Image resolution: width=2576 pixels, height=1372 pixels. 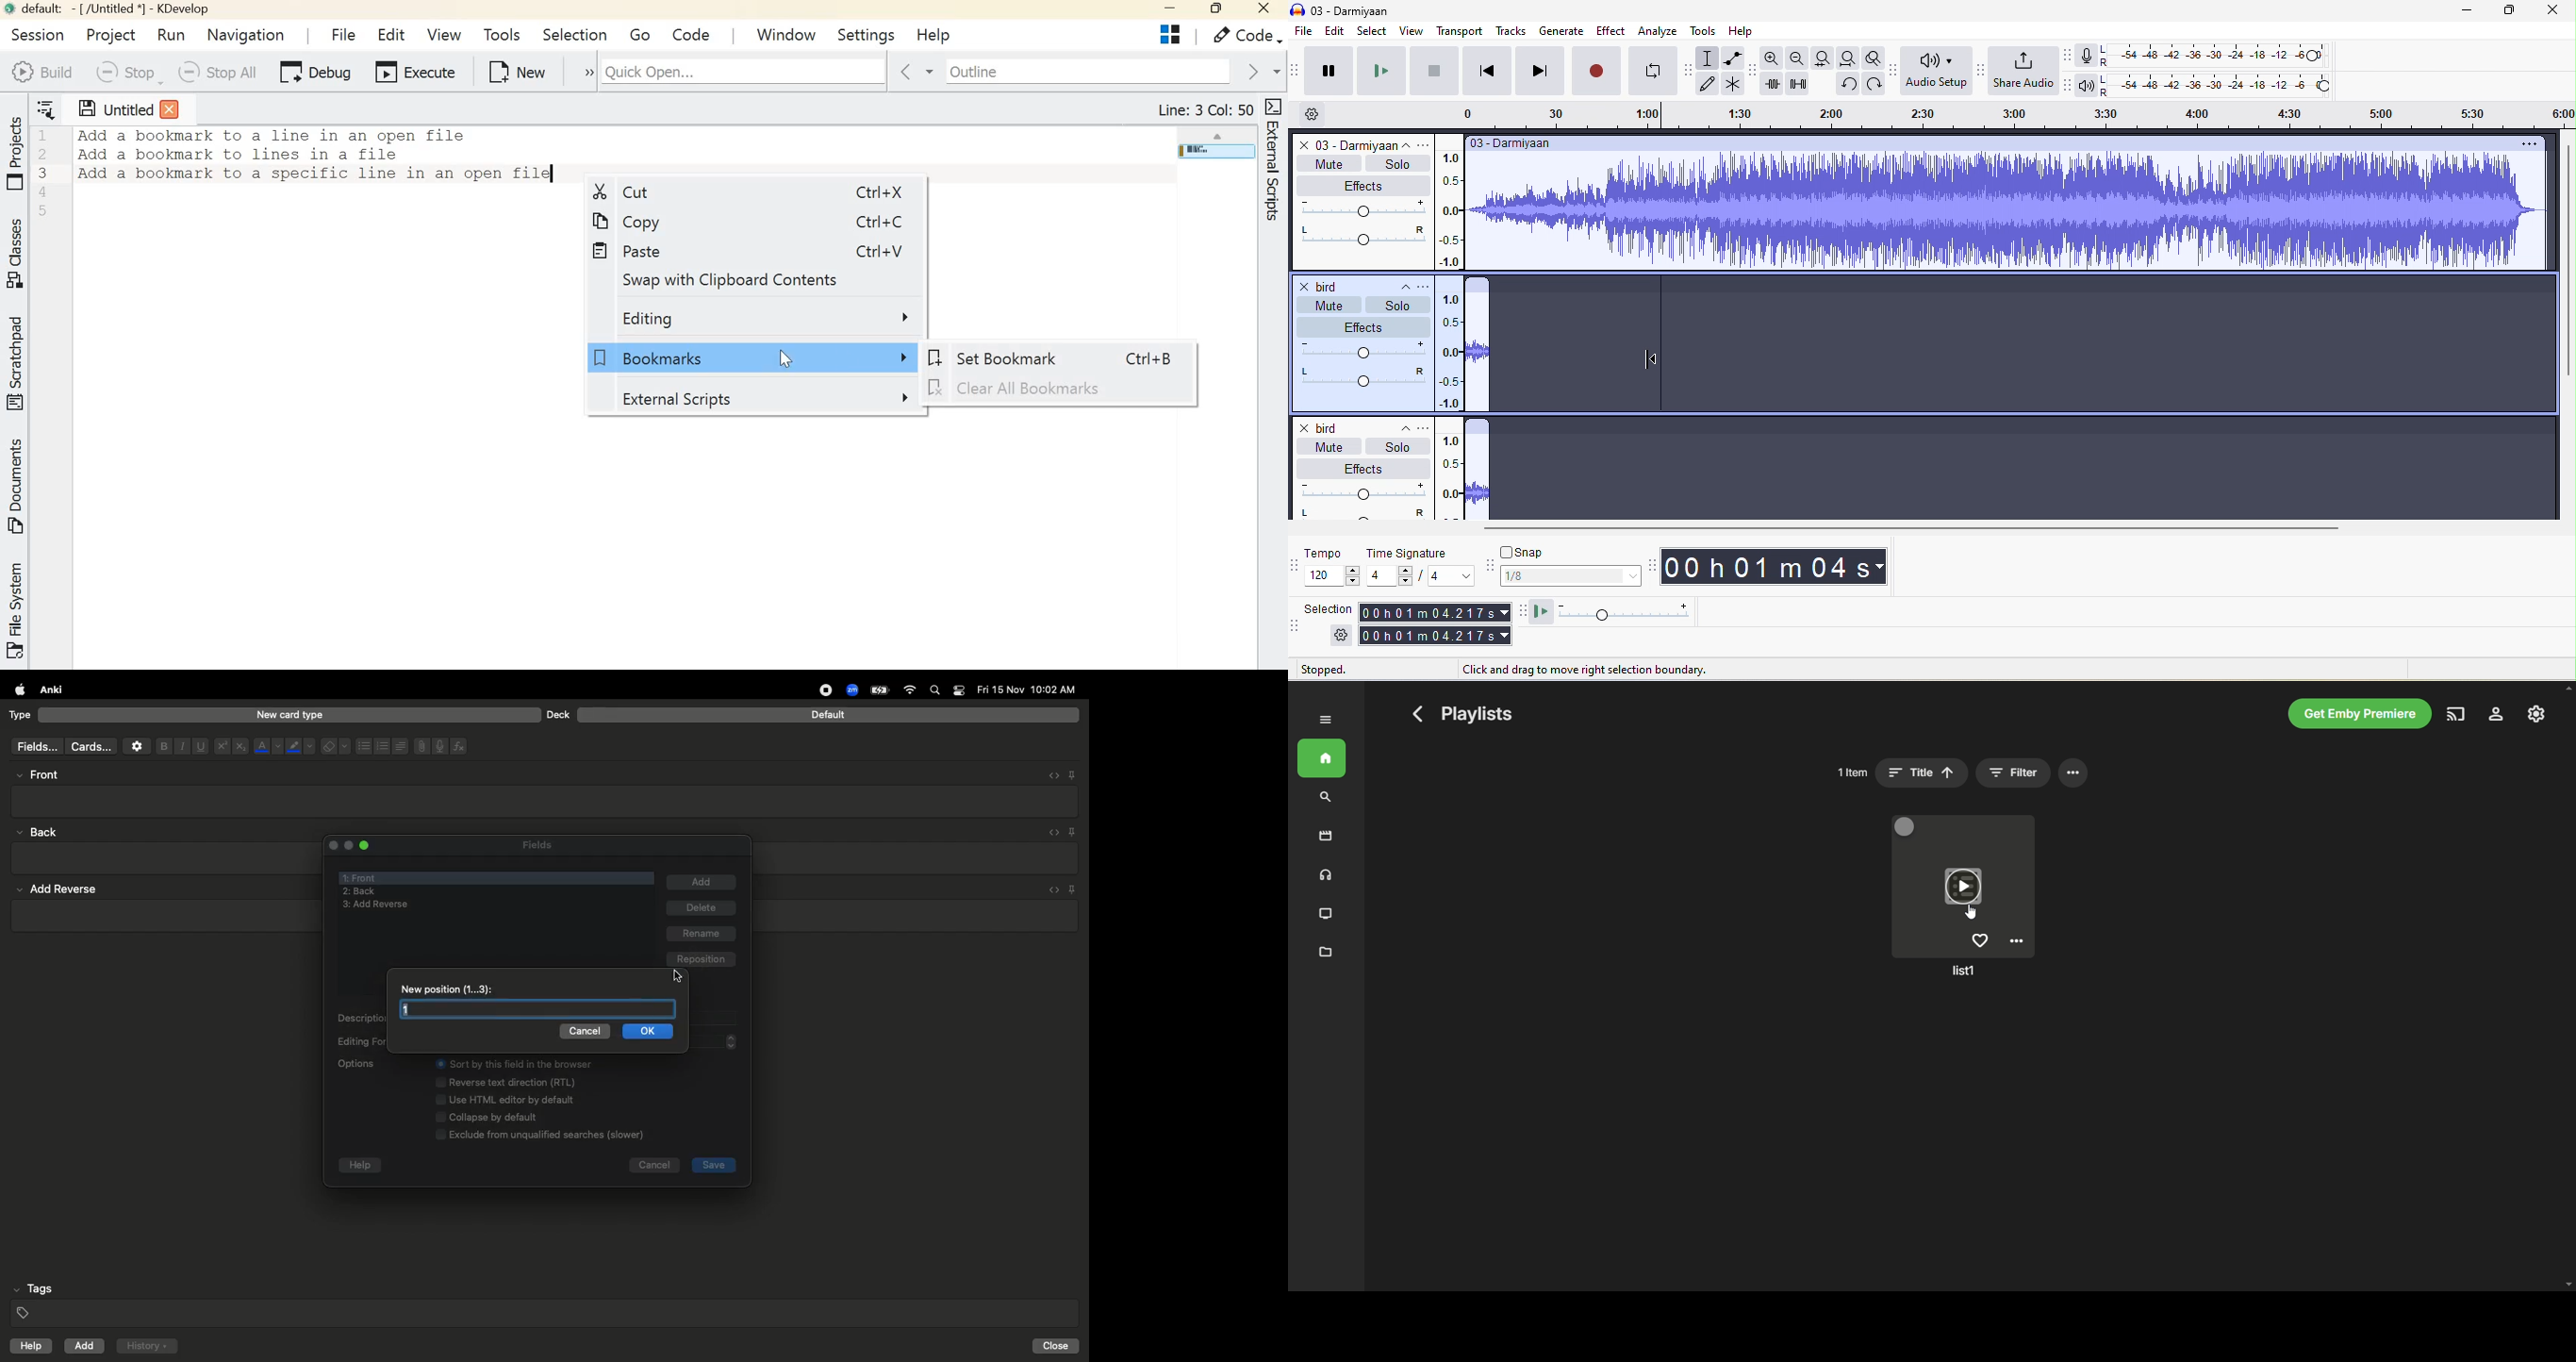 I want to click on Charge, so click(x=879, y=690).